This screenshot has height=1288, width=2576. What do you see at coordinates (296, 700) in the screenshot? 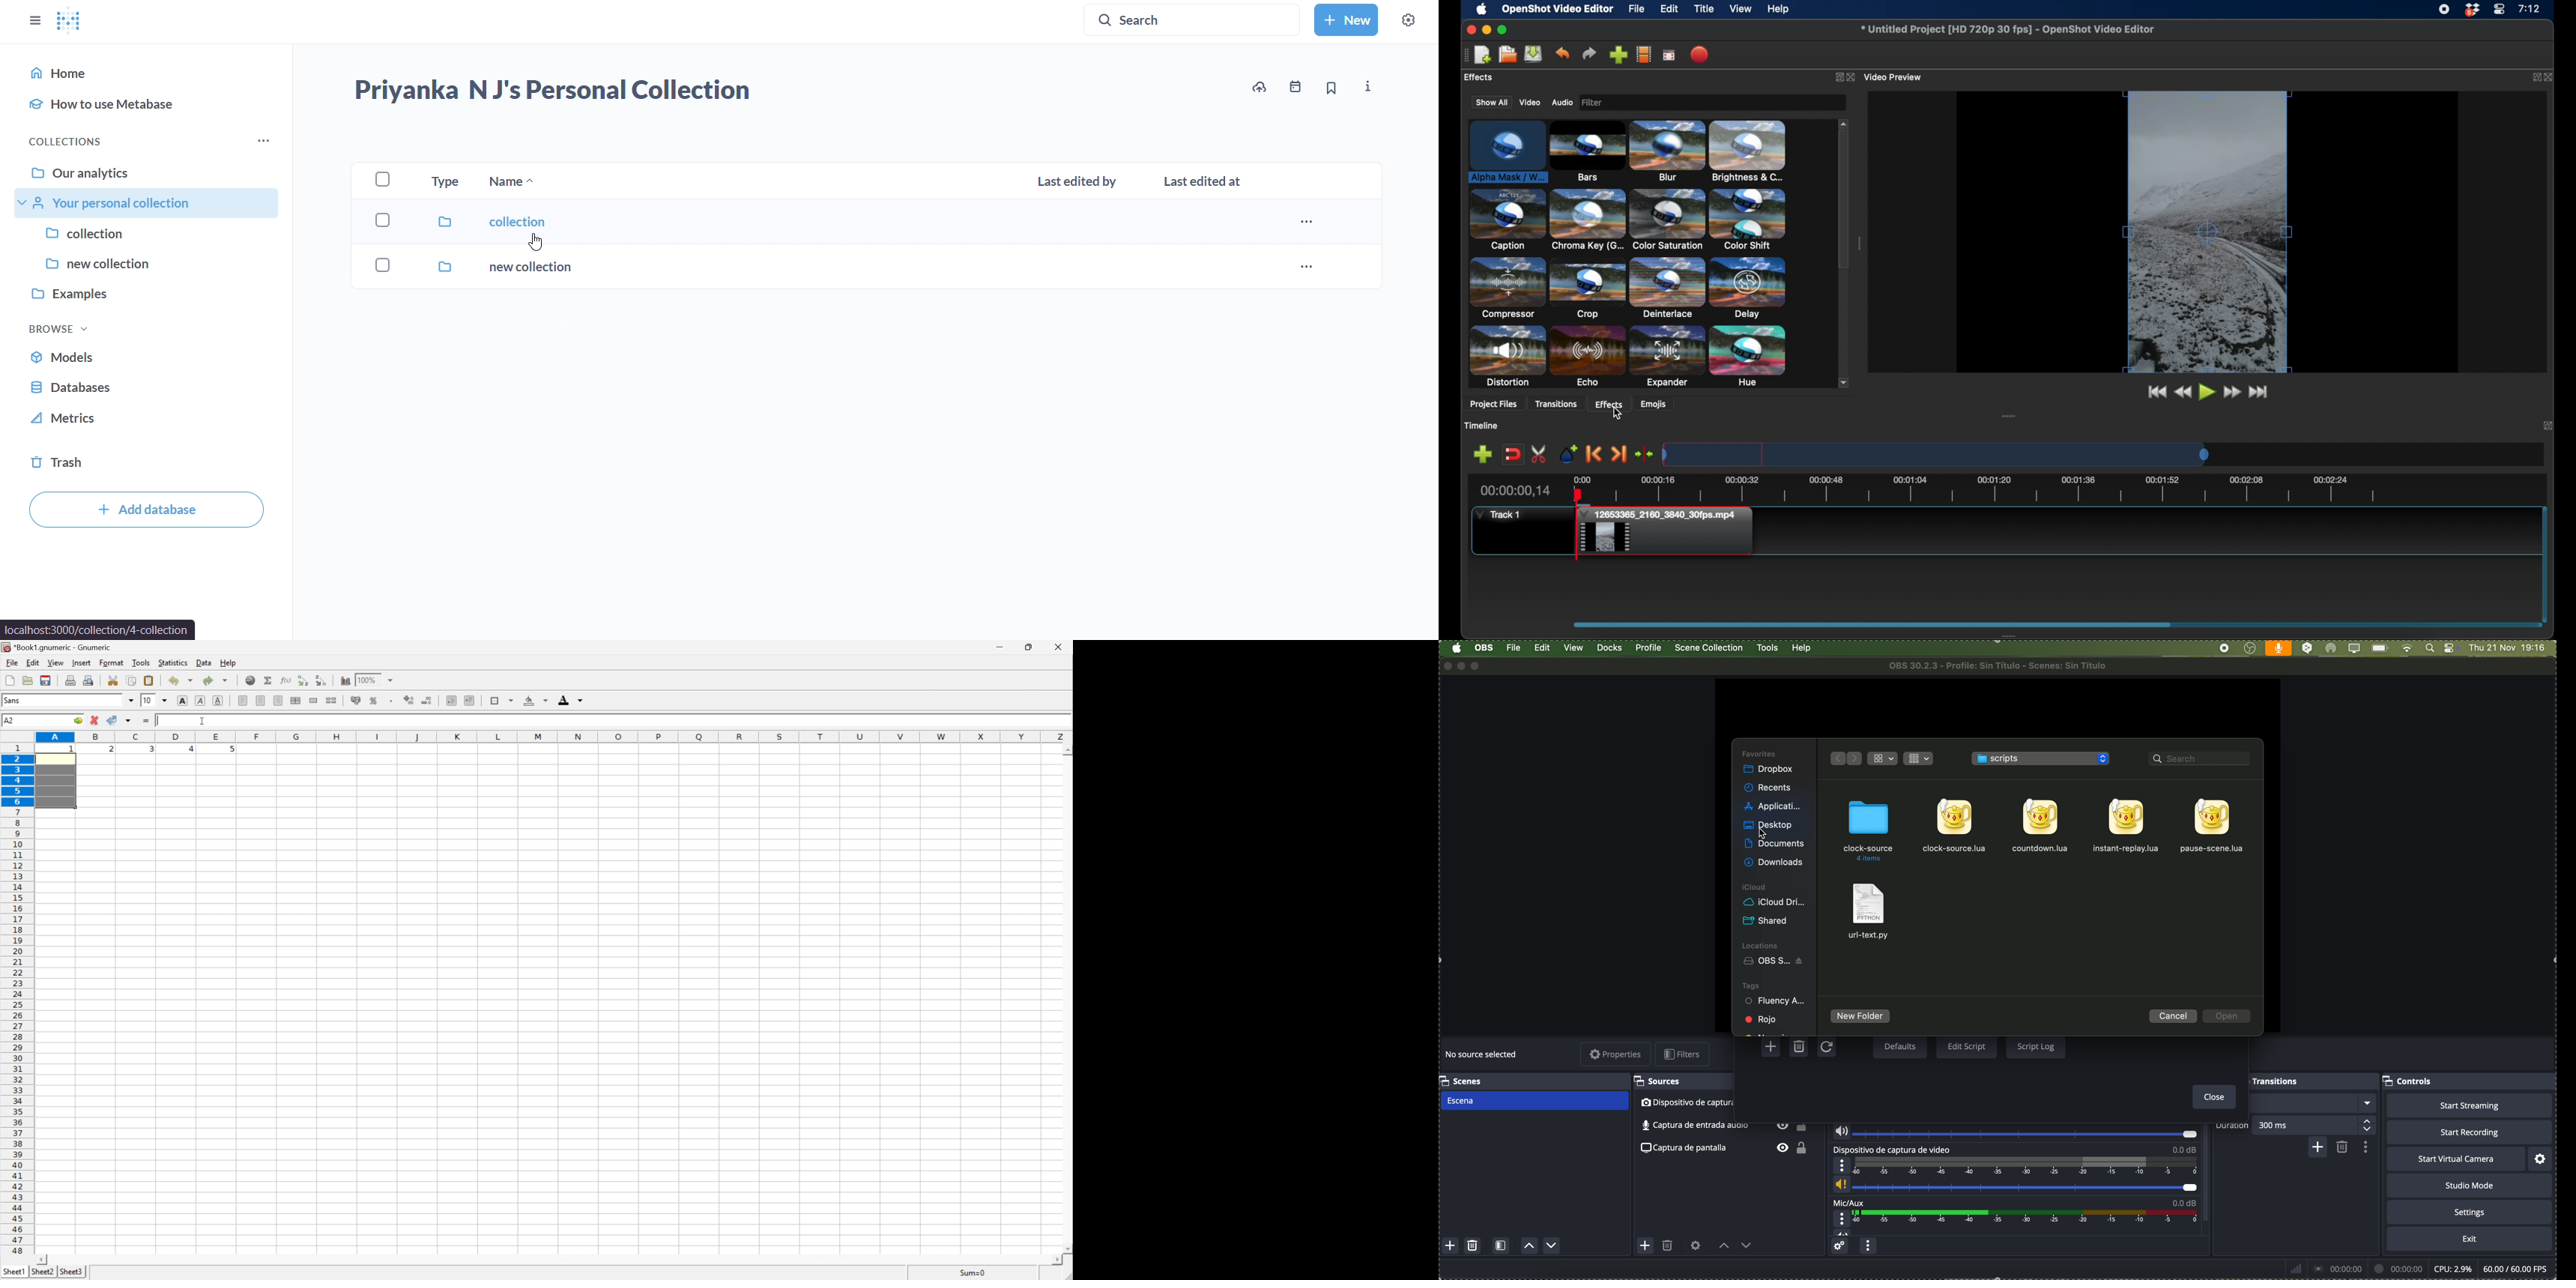
I see `center horizontally` at bounding box center [296, 700].